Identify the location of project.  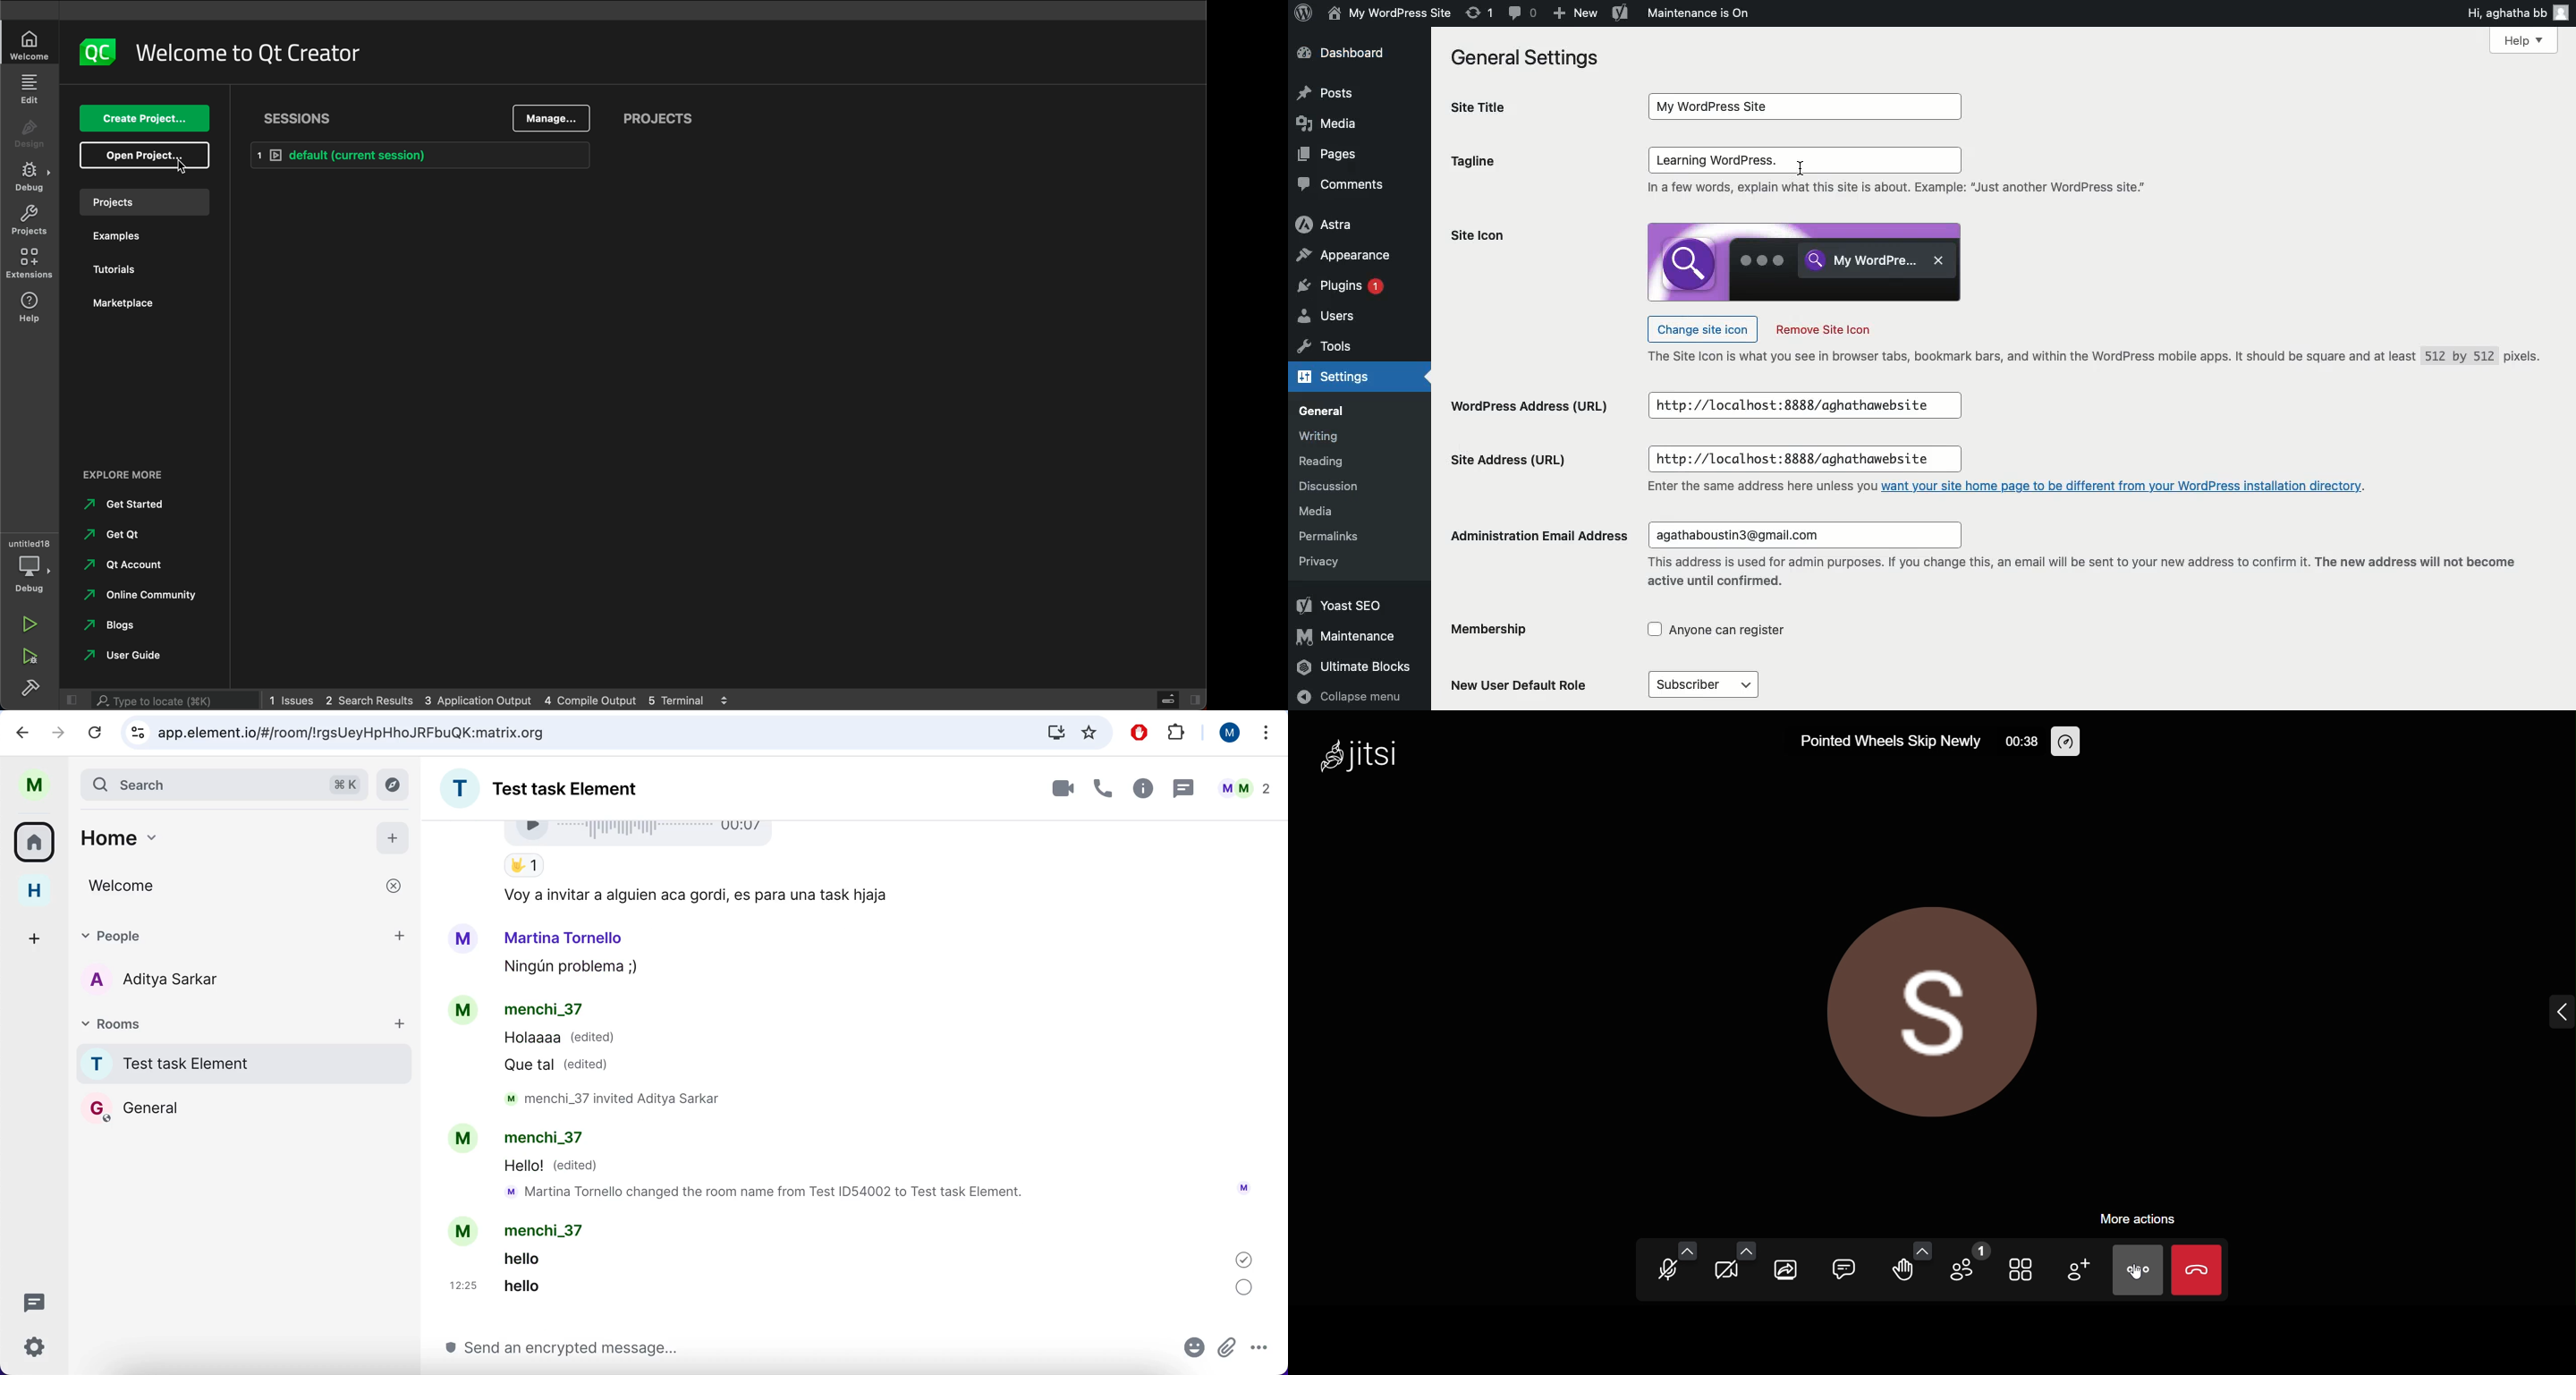
(150, 203).